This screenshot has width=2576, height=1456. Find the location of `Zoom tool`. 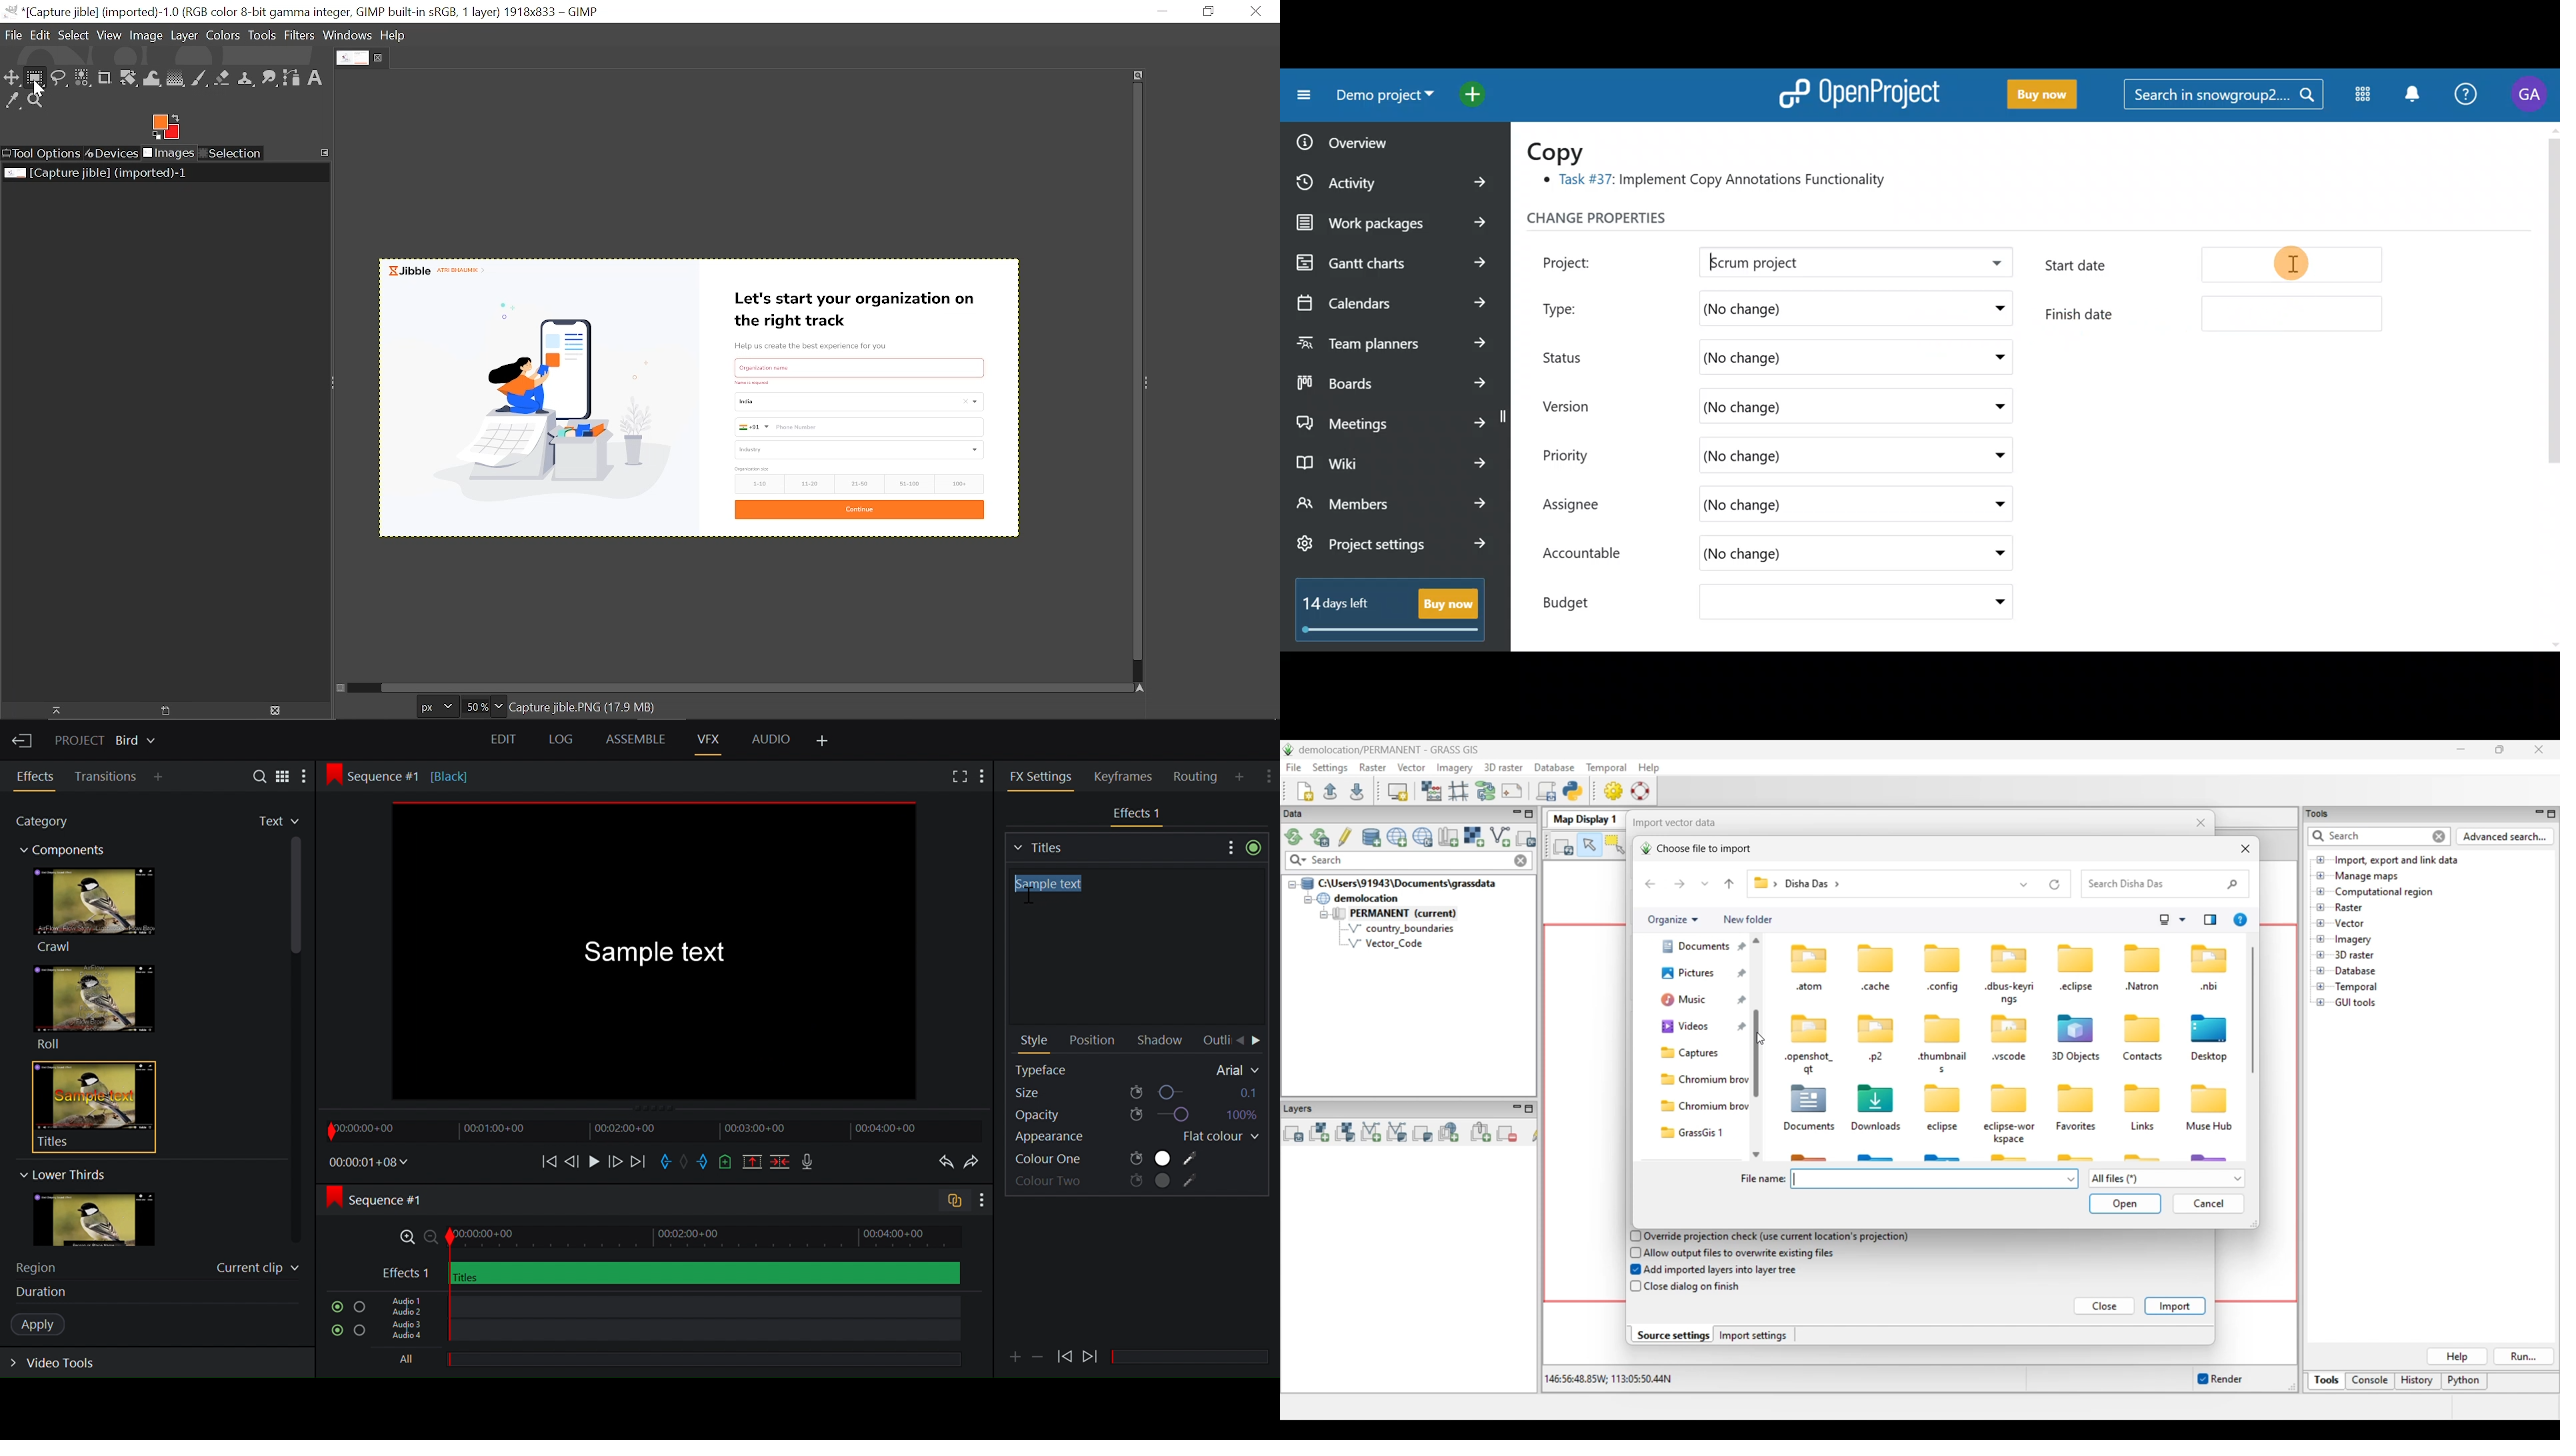

Zoom tool is located at coordinates (37, 102).